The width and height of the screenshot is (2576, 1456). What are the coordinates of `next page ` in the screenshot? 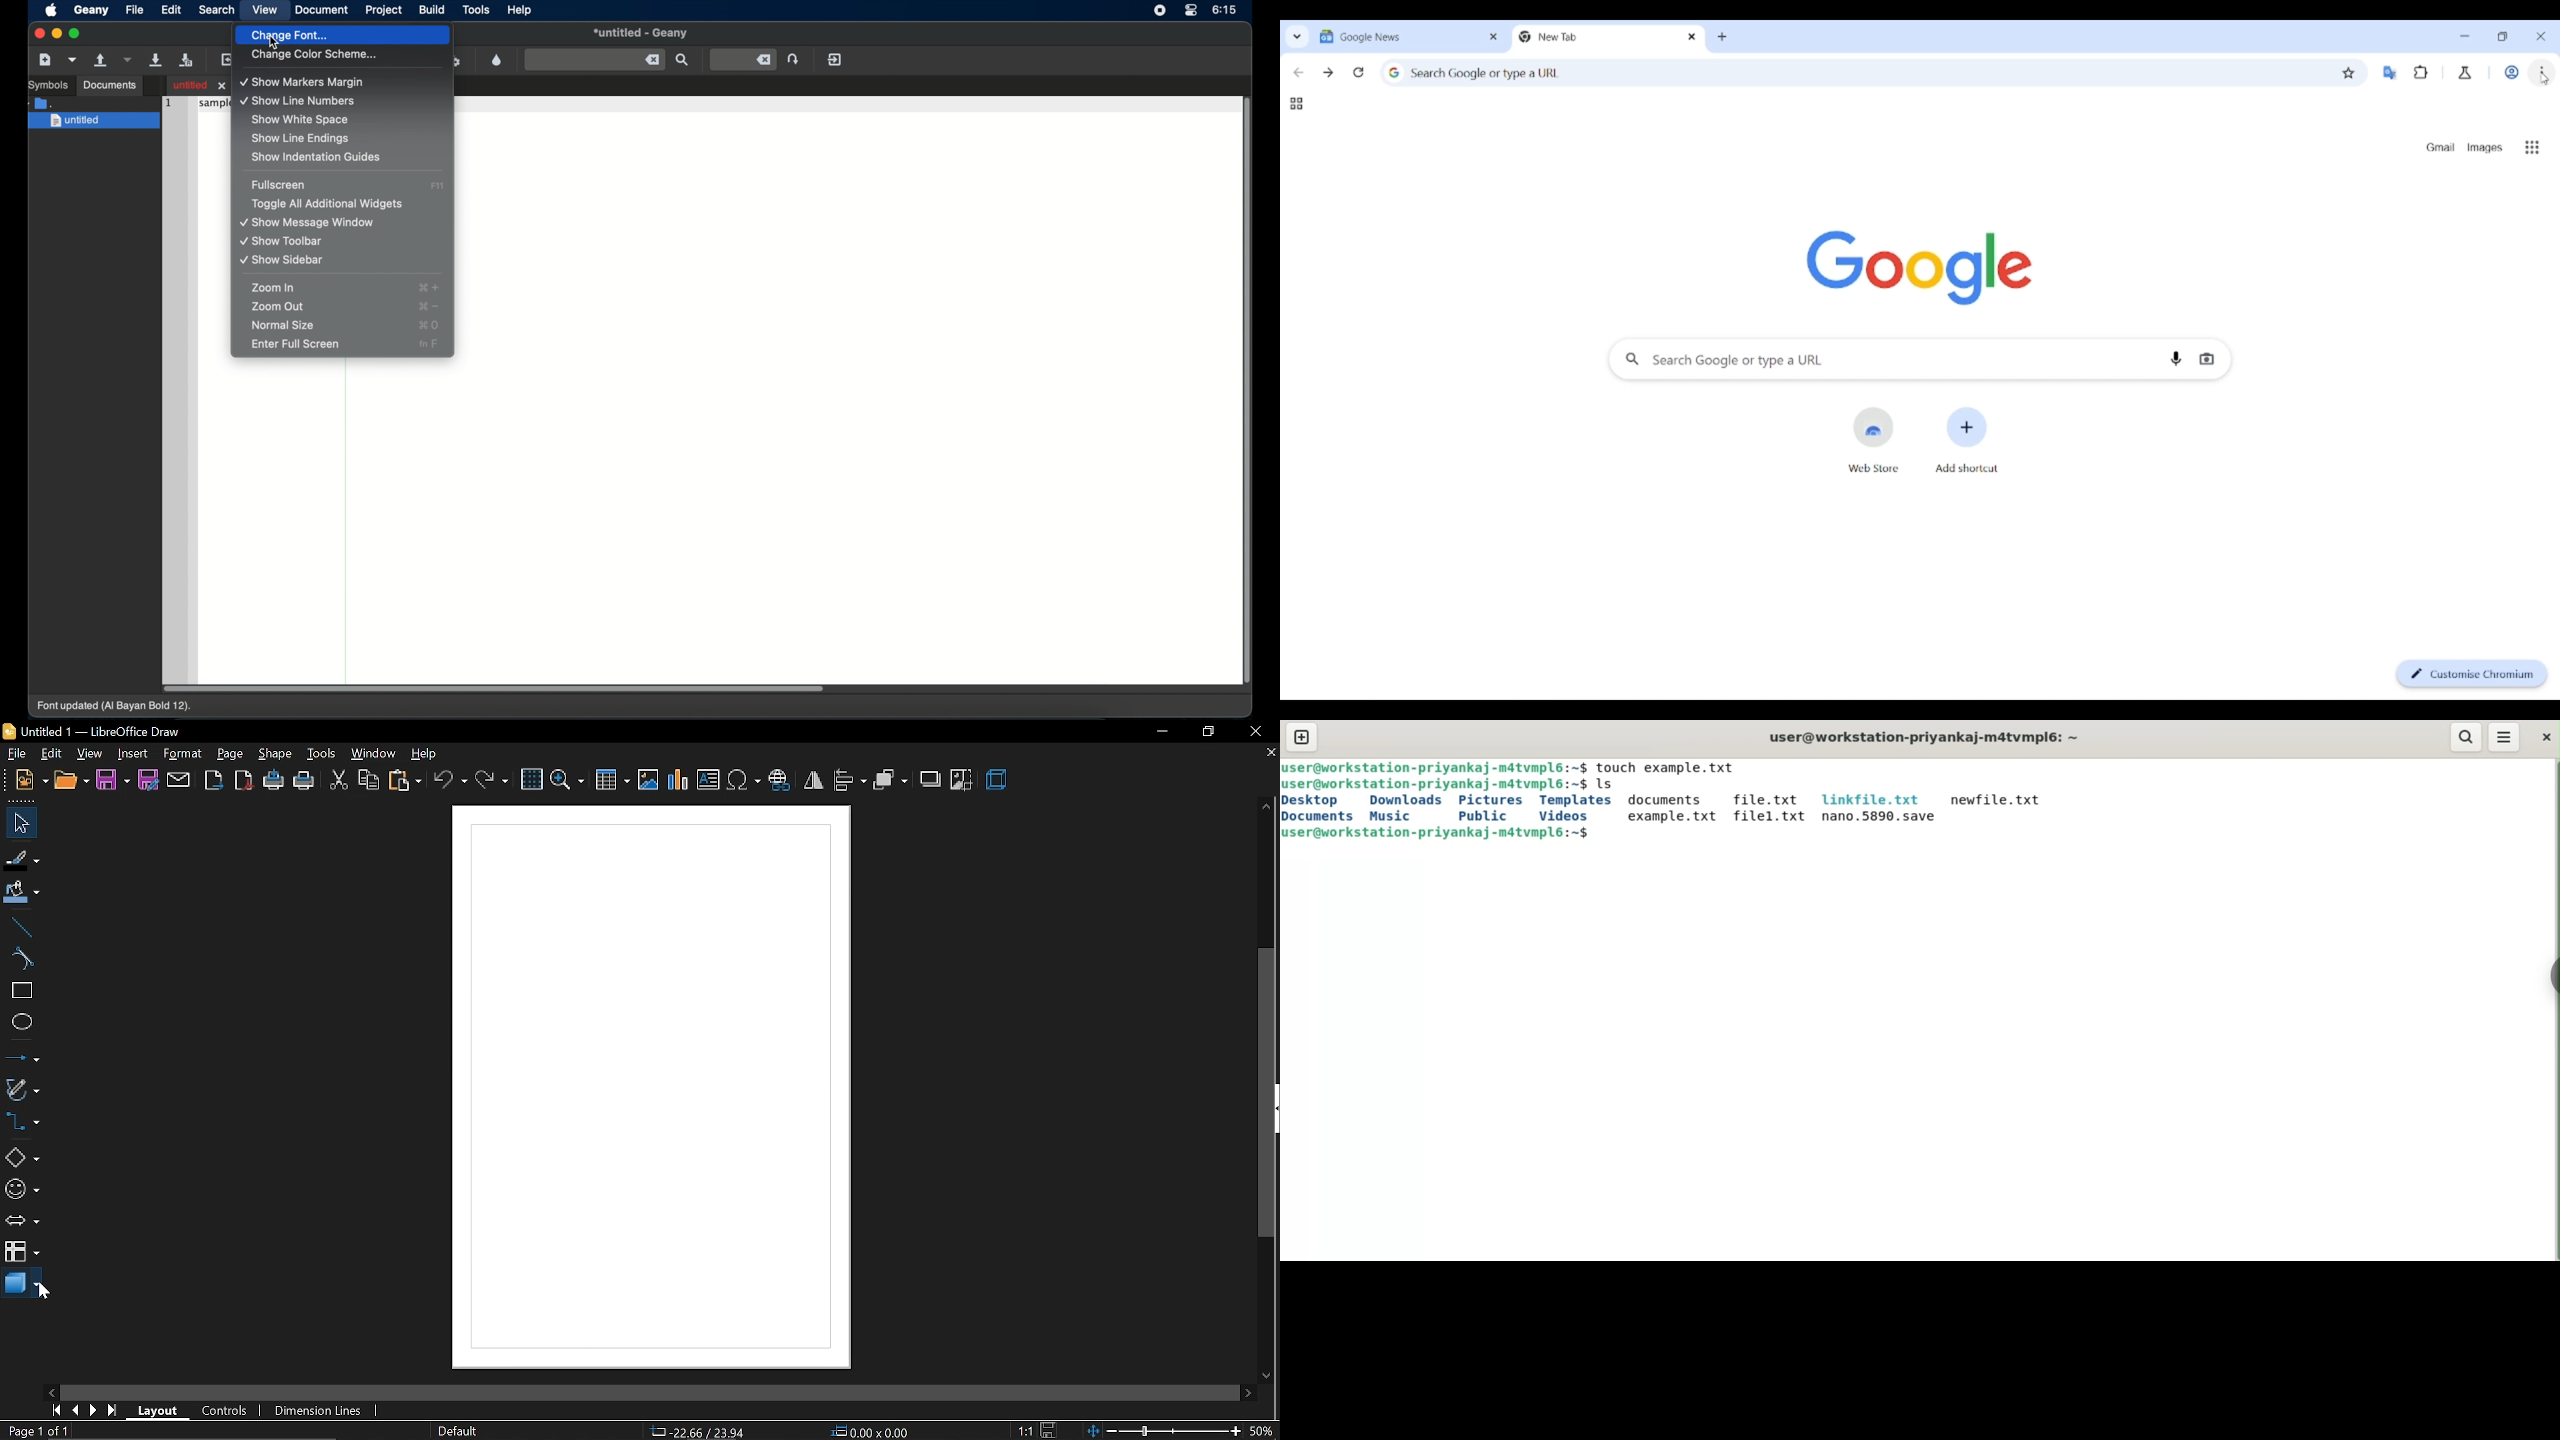 It's located at (96, 1409).